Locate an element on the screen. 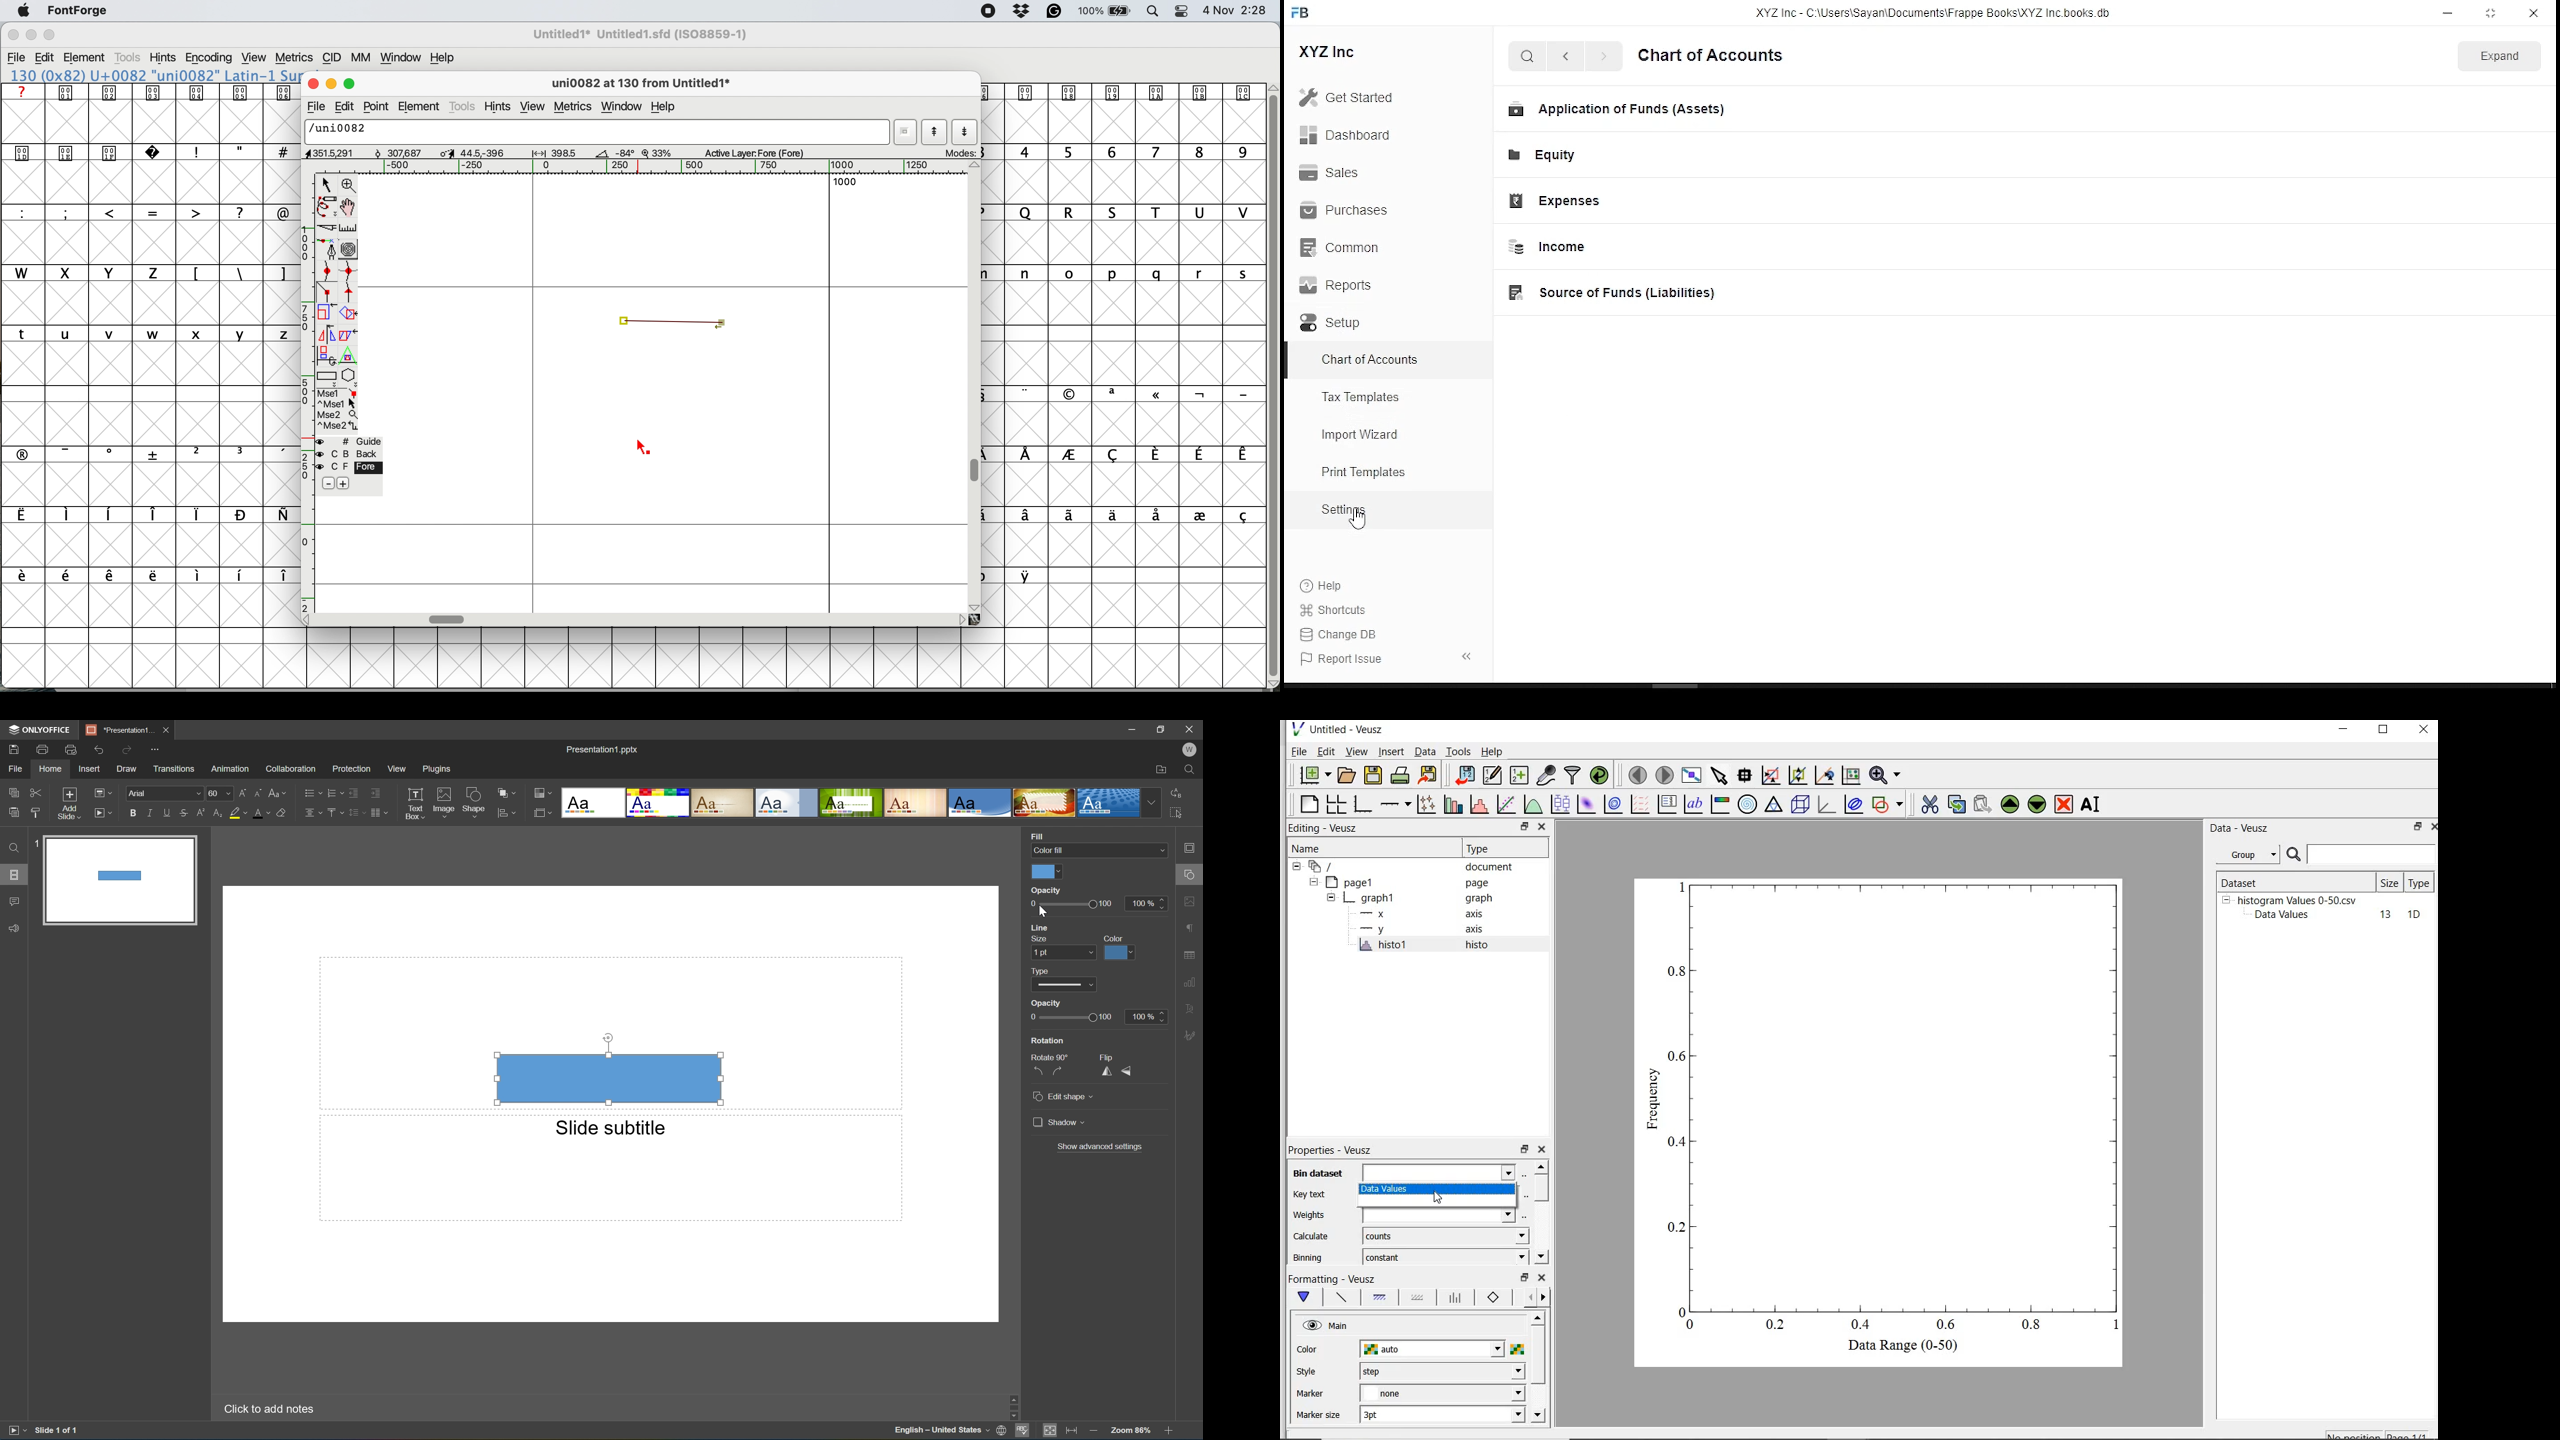 This screenshot has width=2576, height=1456. Help is located at coordinates (1324, 587).